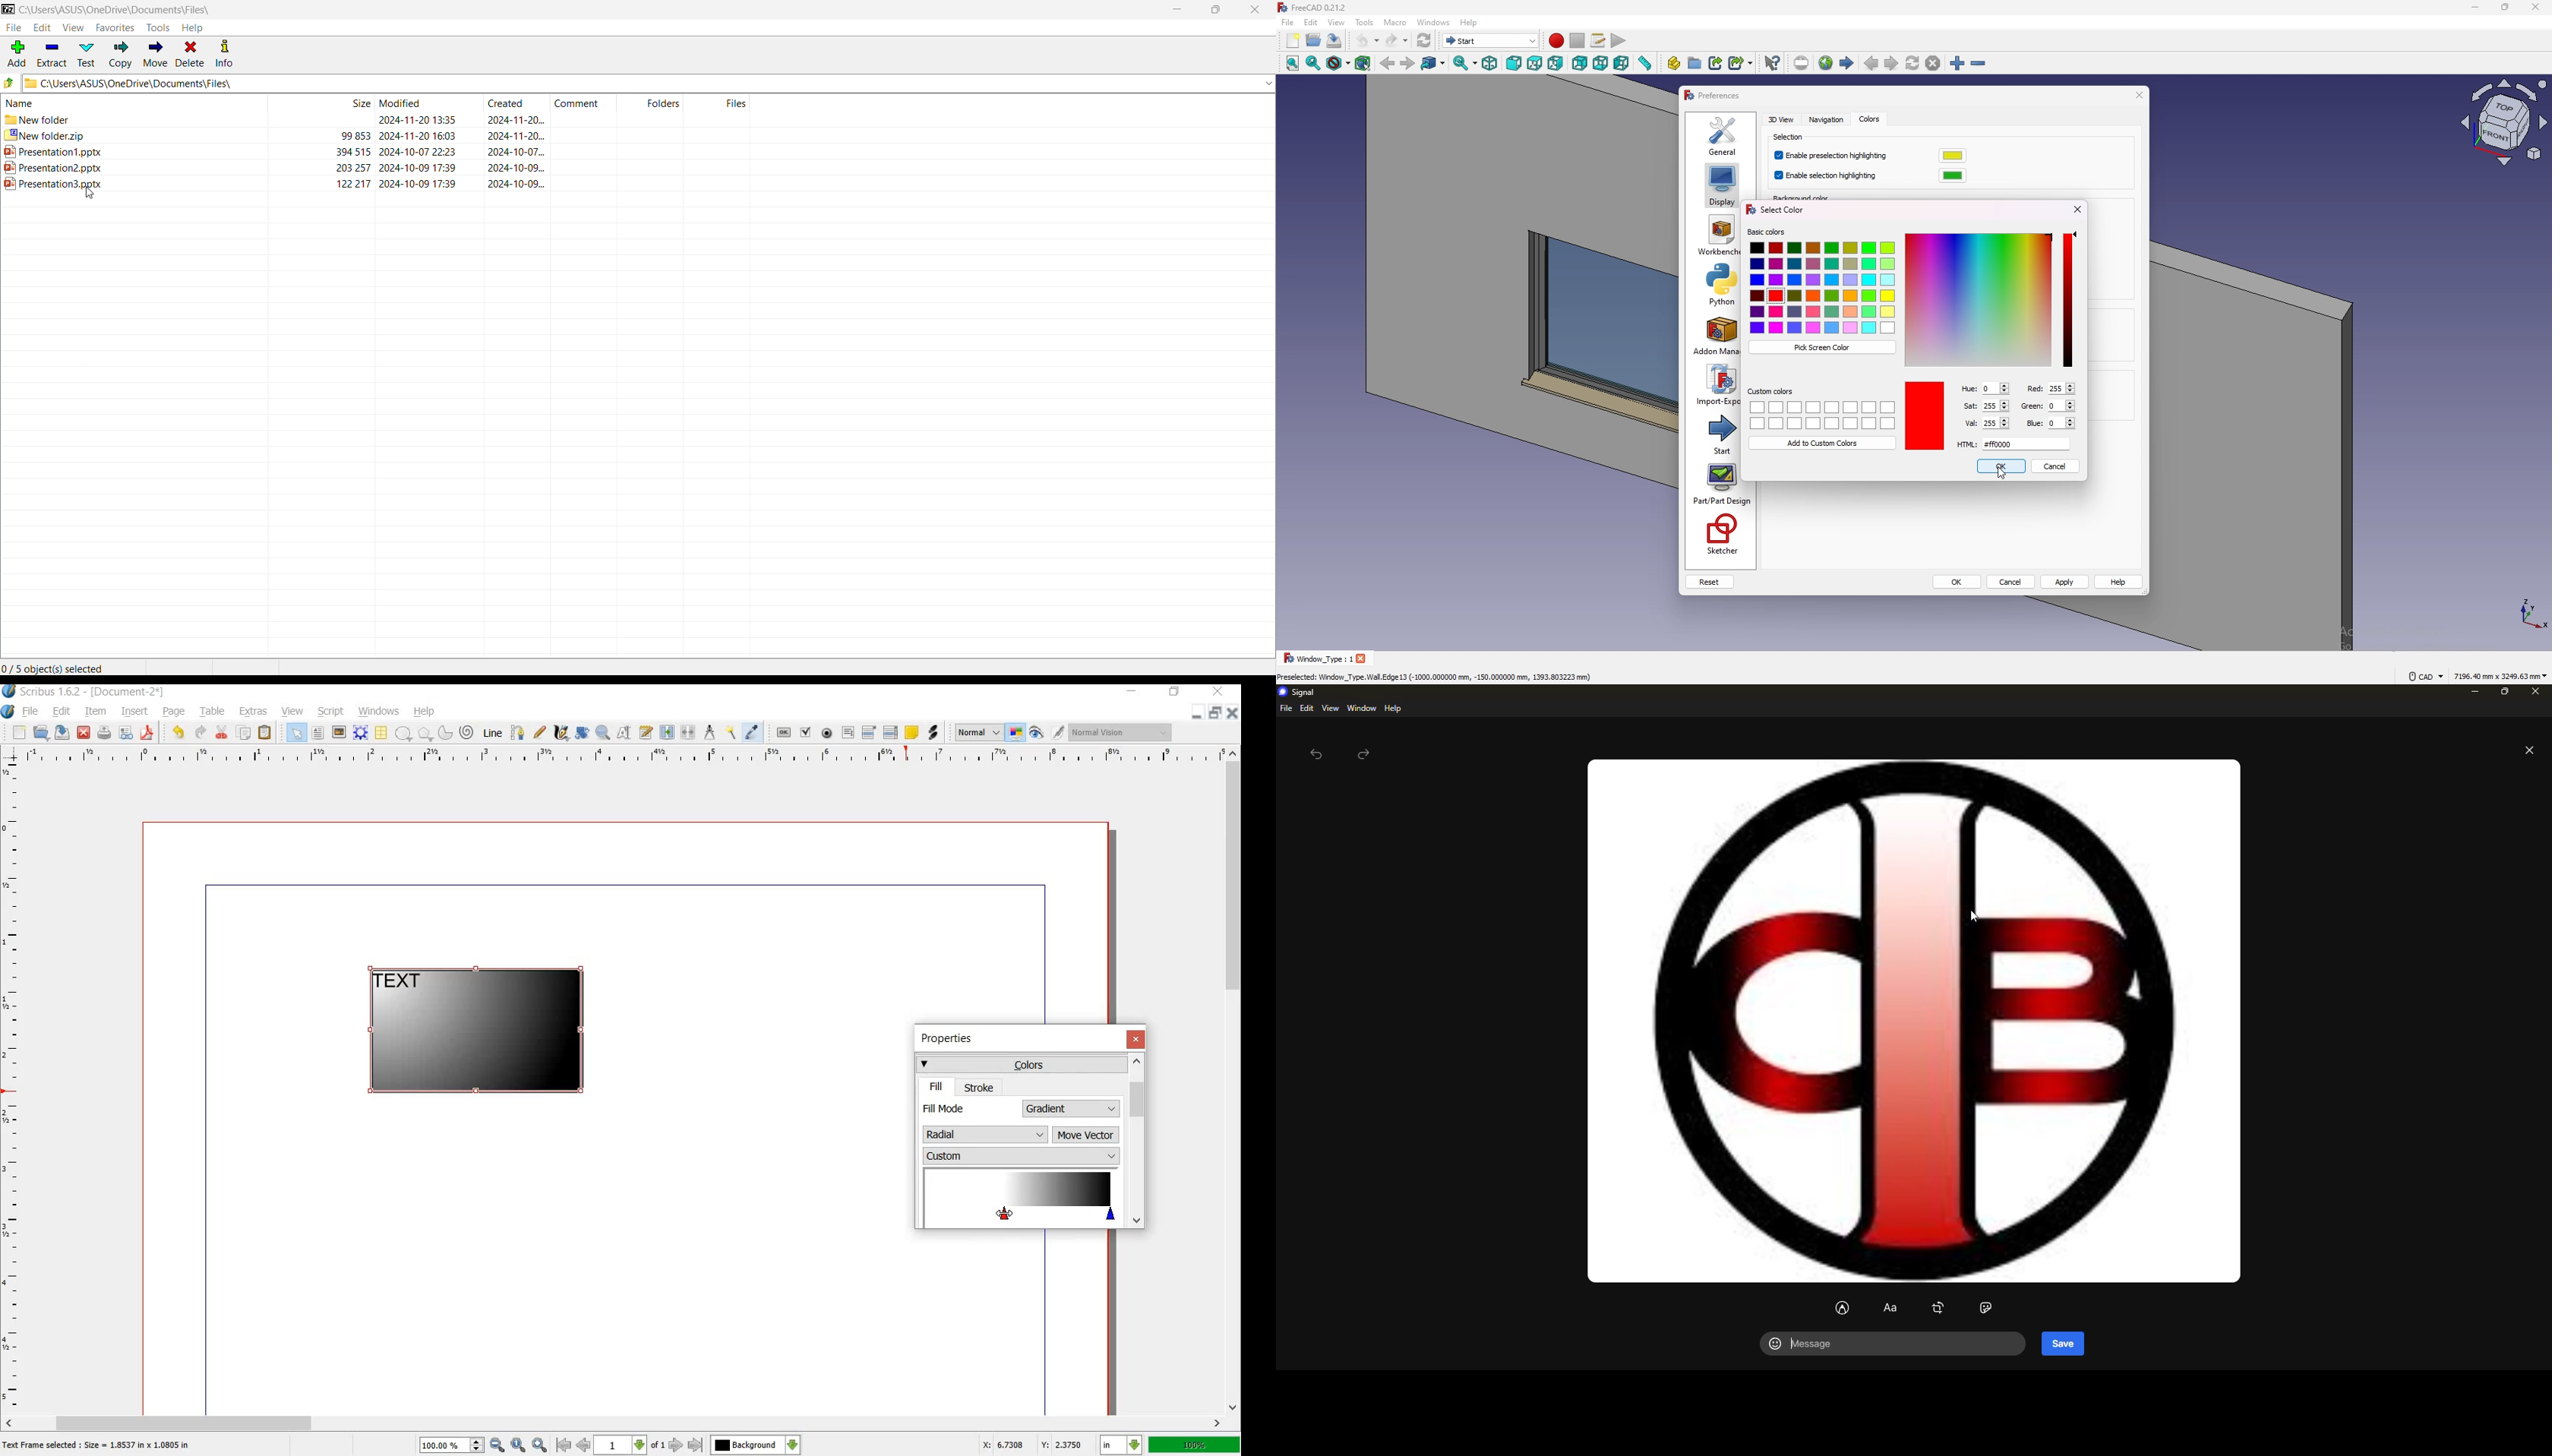 Image resolution: width=2576 pixels, height=1456 pixels. What do you see at coordinates (1468, 23) in the screenshot?
I see `help` at bounding box center [1468, 23].